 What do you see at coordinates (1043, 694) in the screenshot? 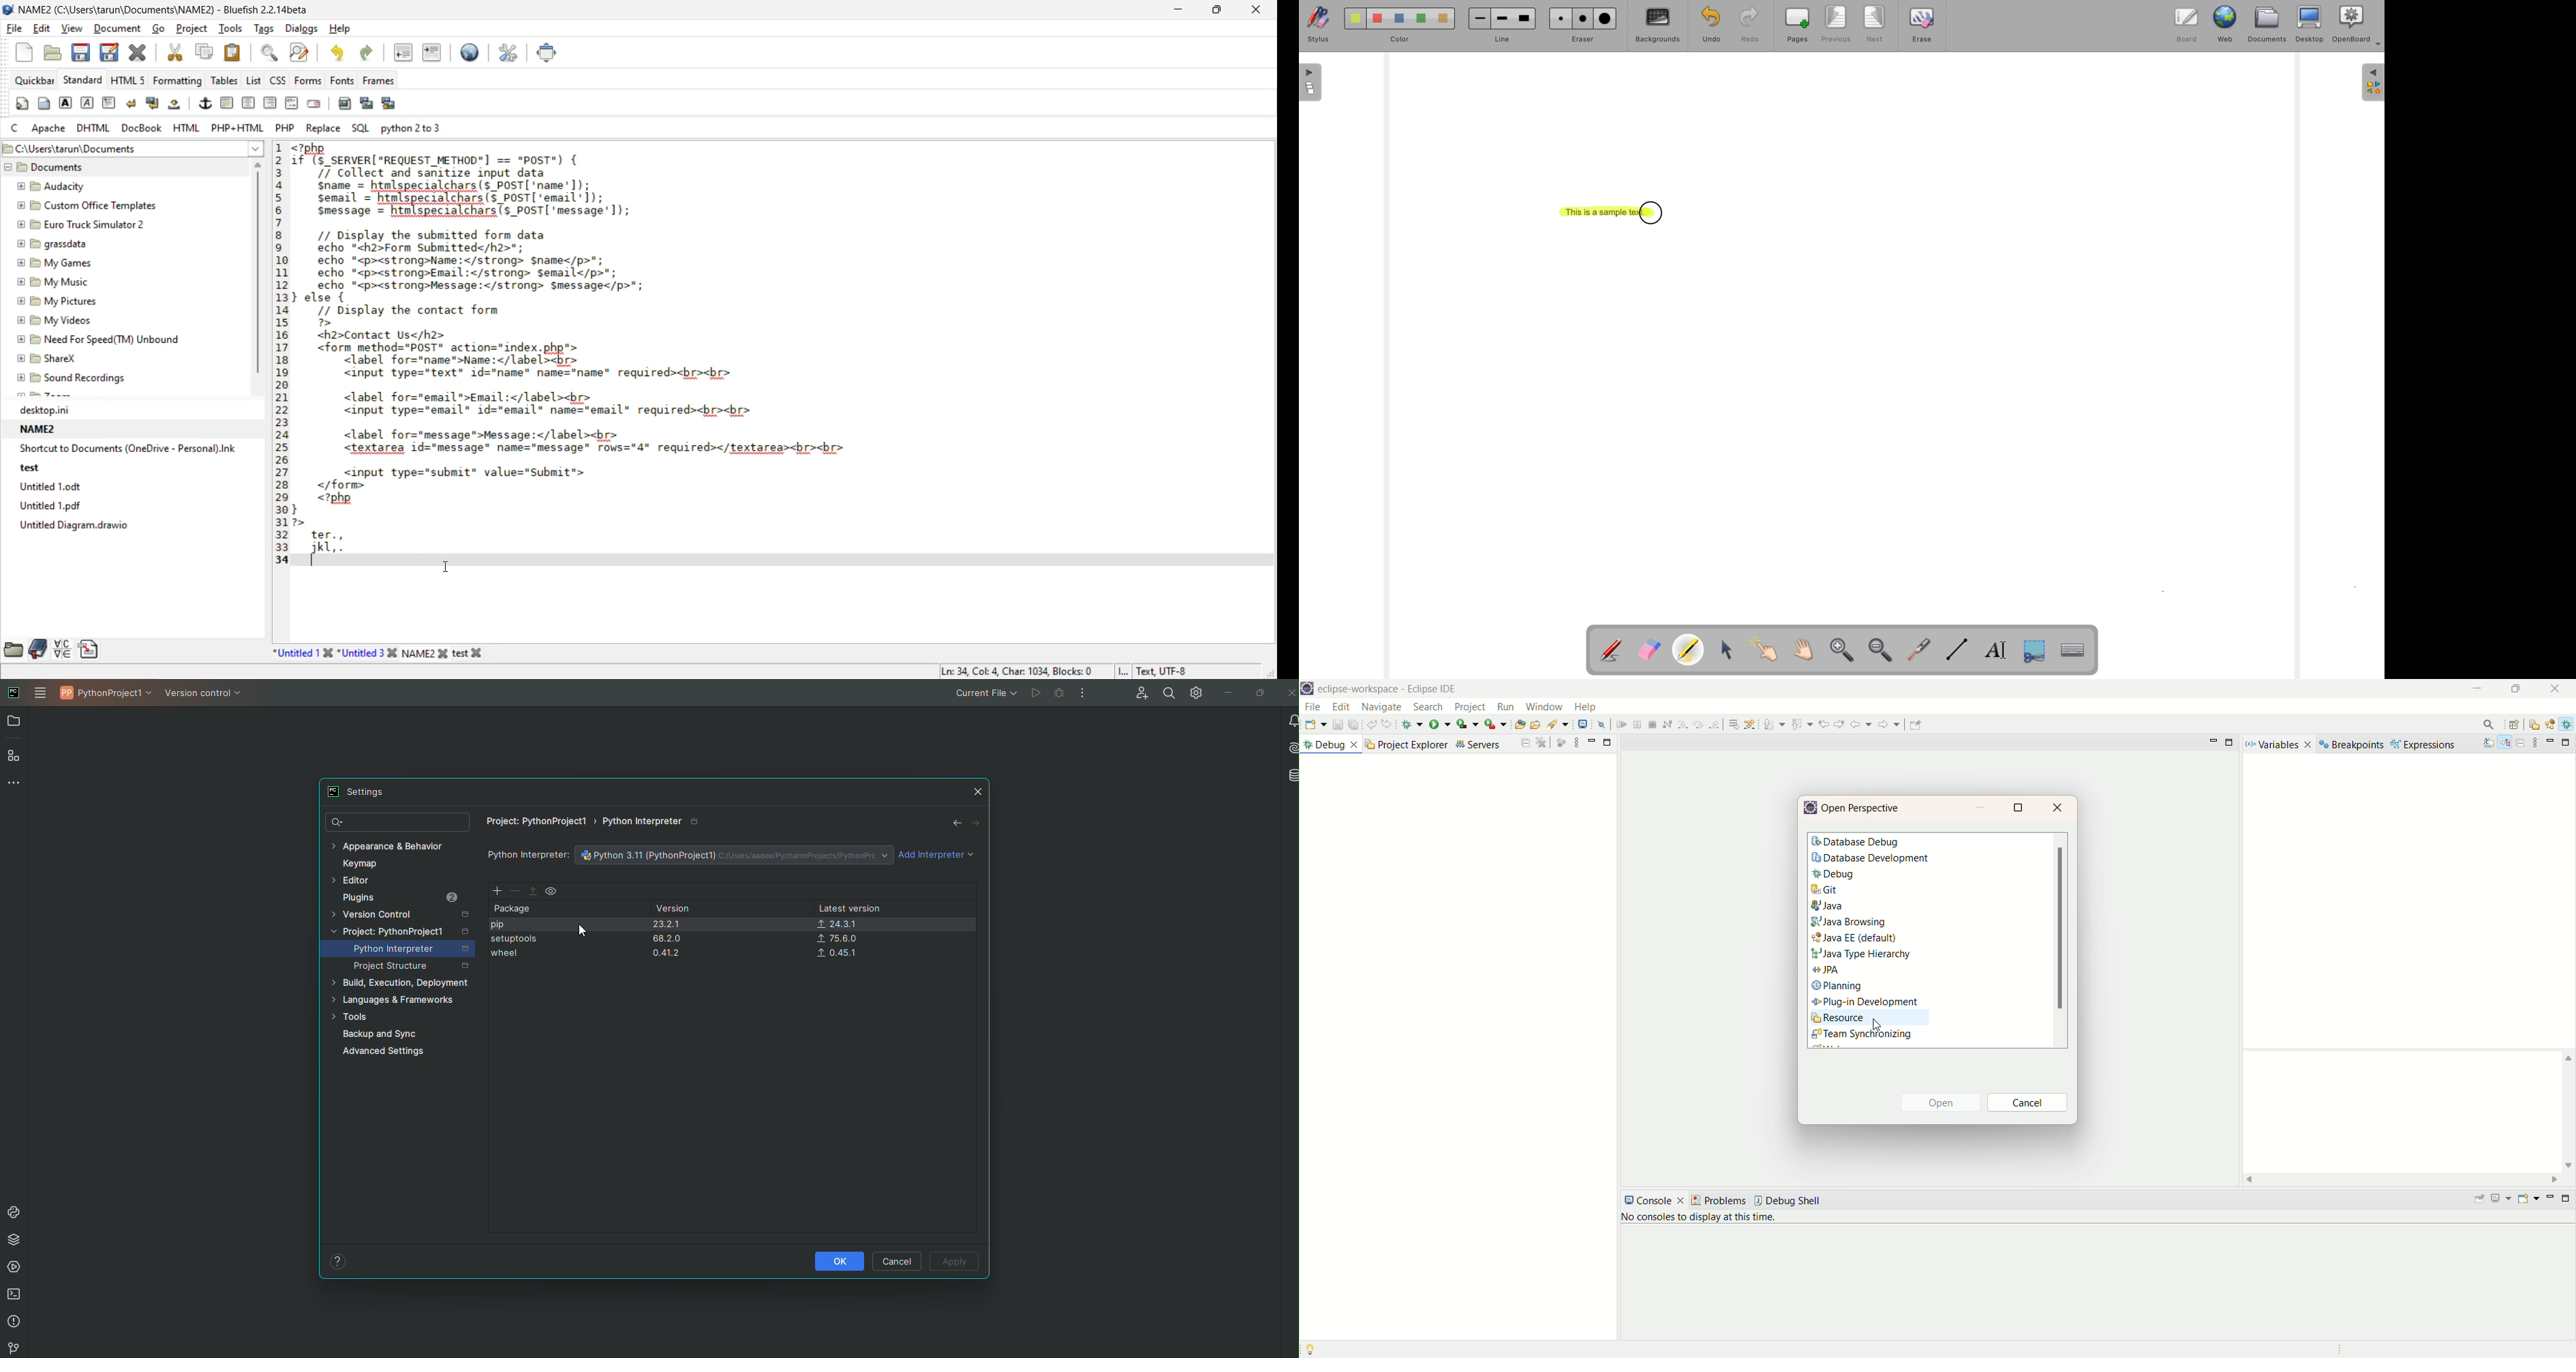
I see `Cannot run file` at bounding box center [1043, 694].